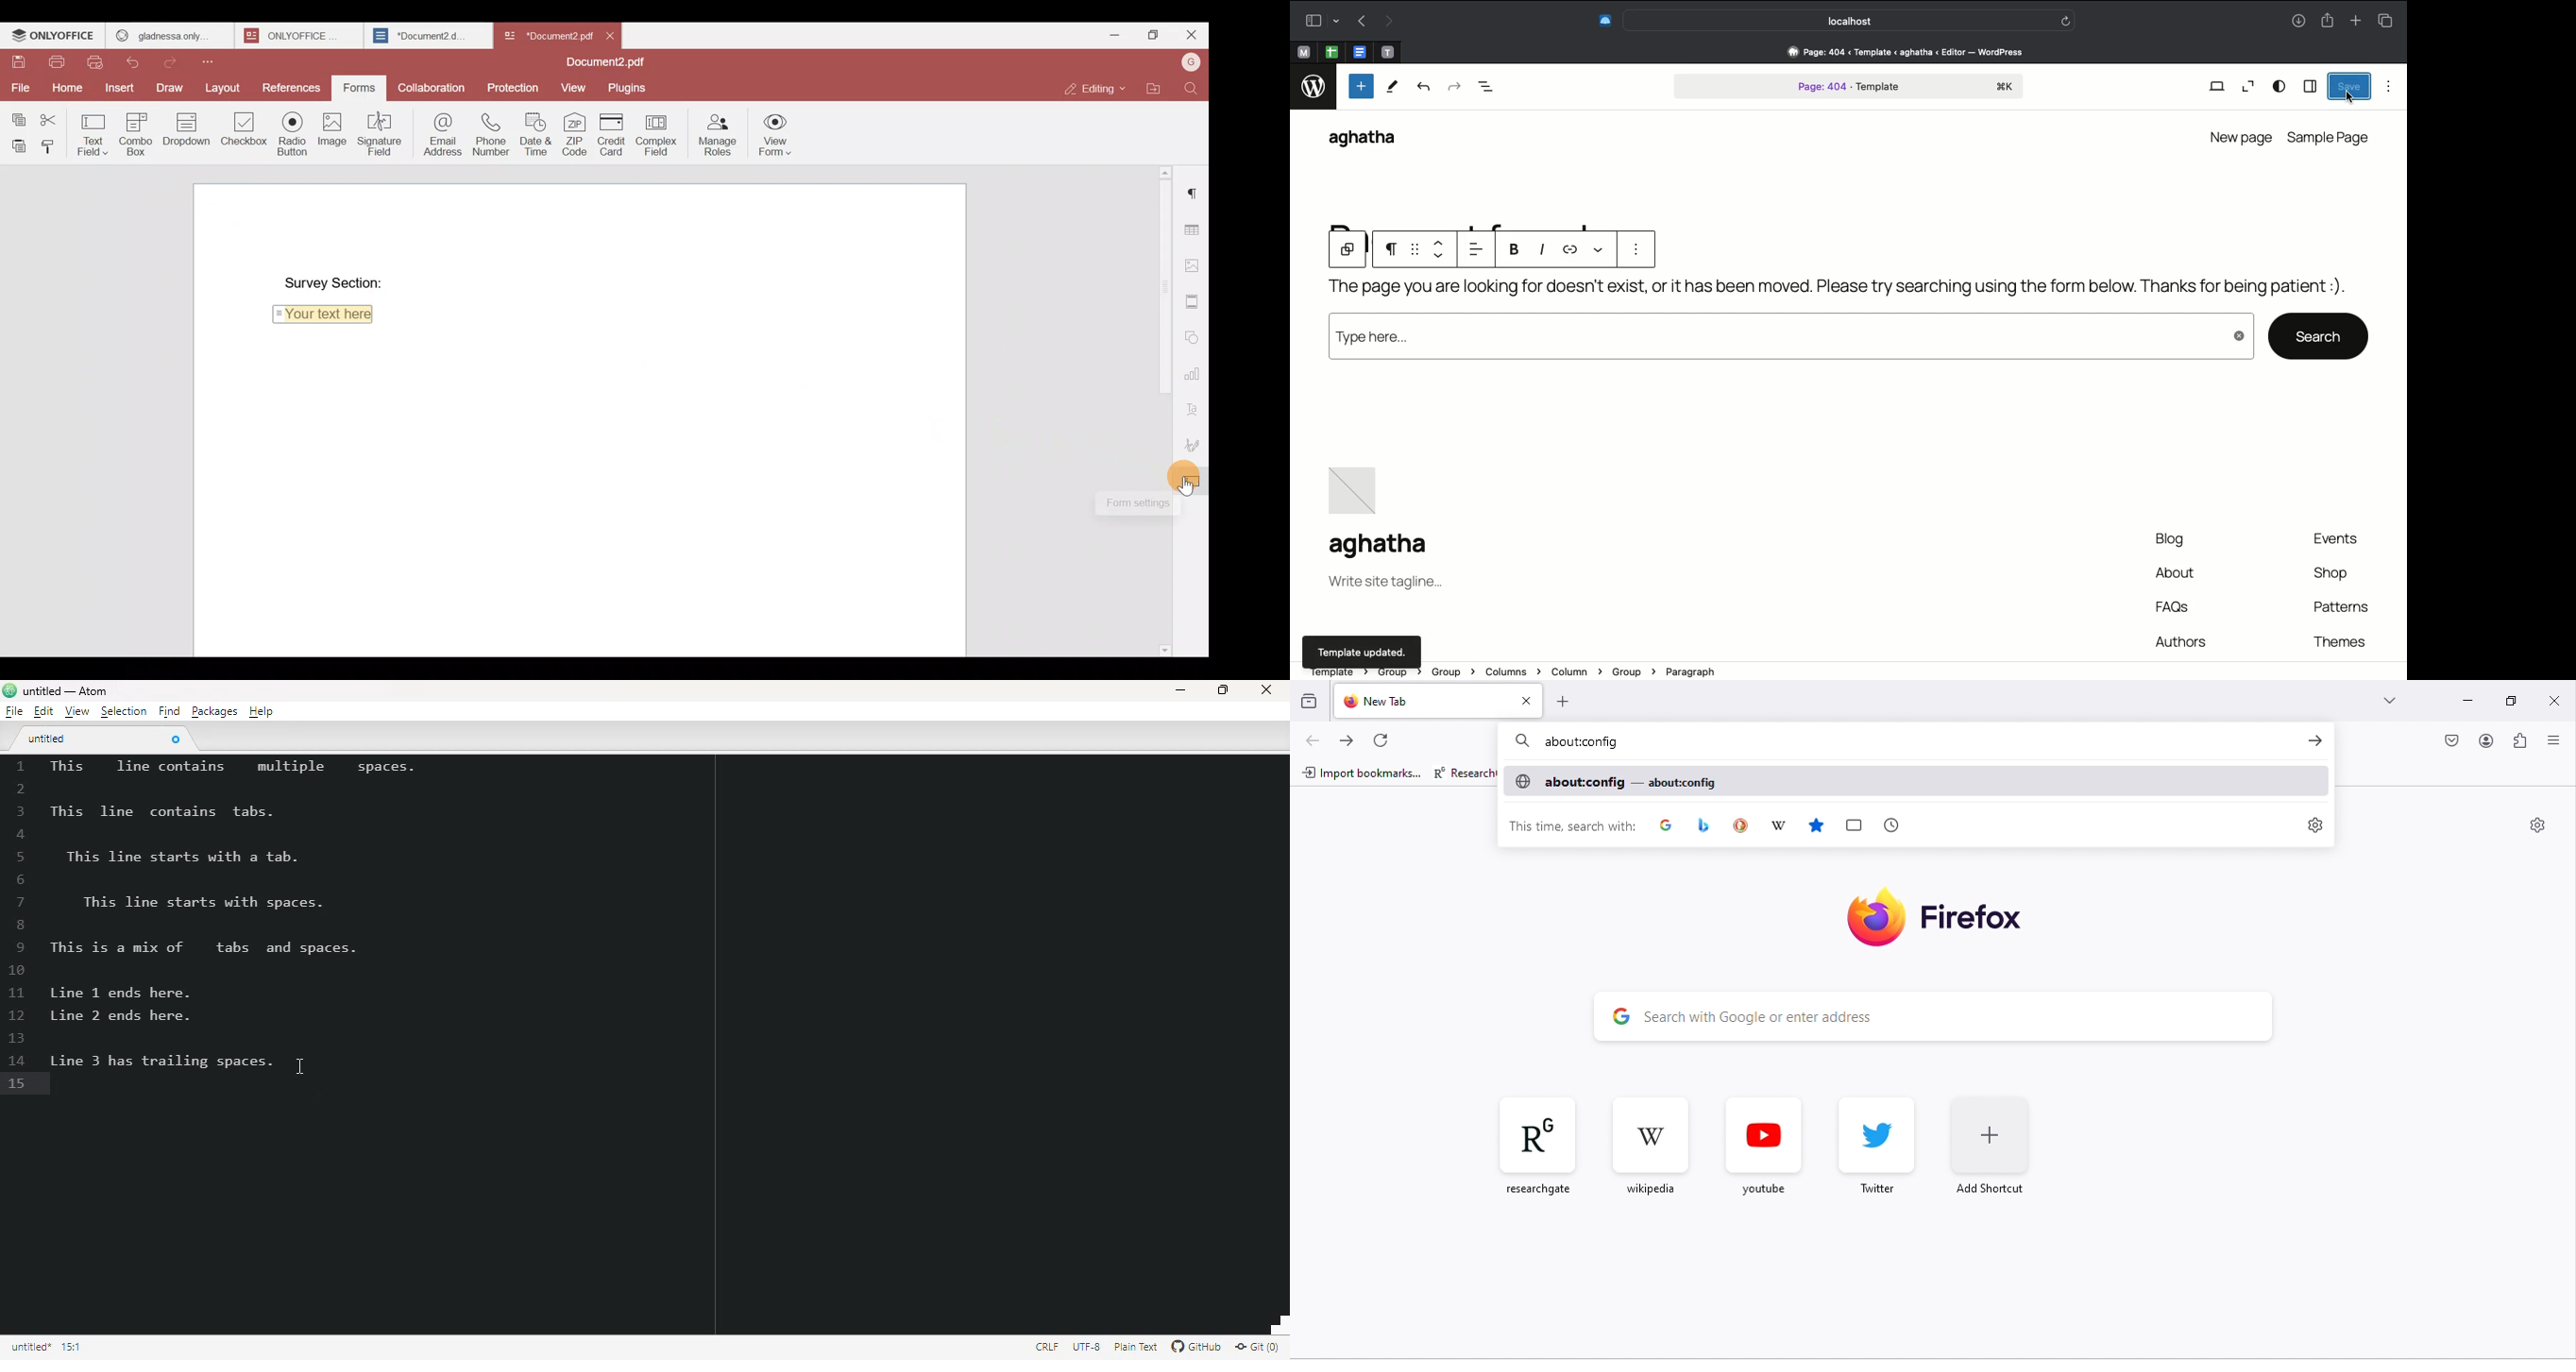 The height and width of the screenshot is (1372, 2576). Describe the element at coordinates (2483, 740) in the screenshot. I see `account` at that location.